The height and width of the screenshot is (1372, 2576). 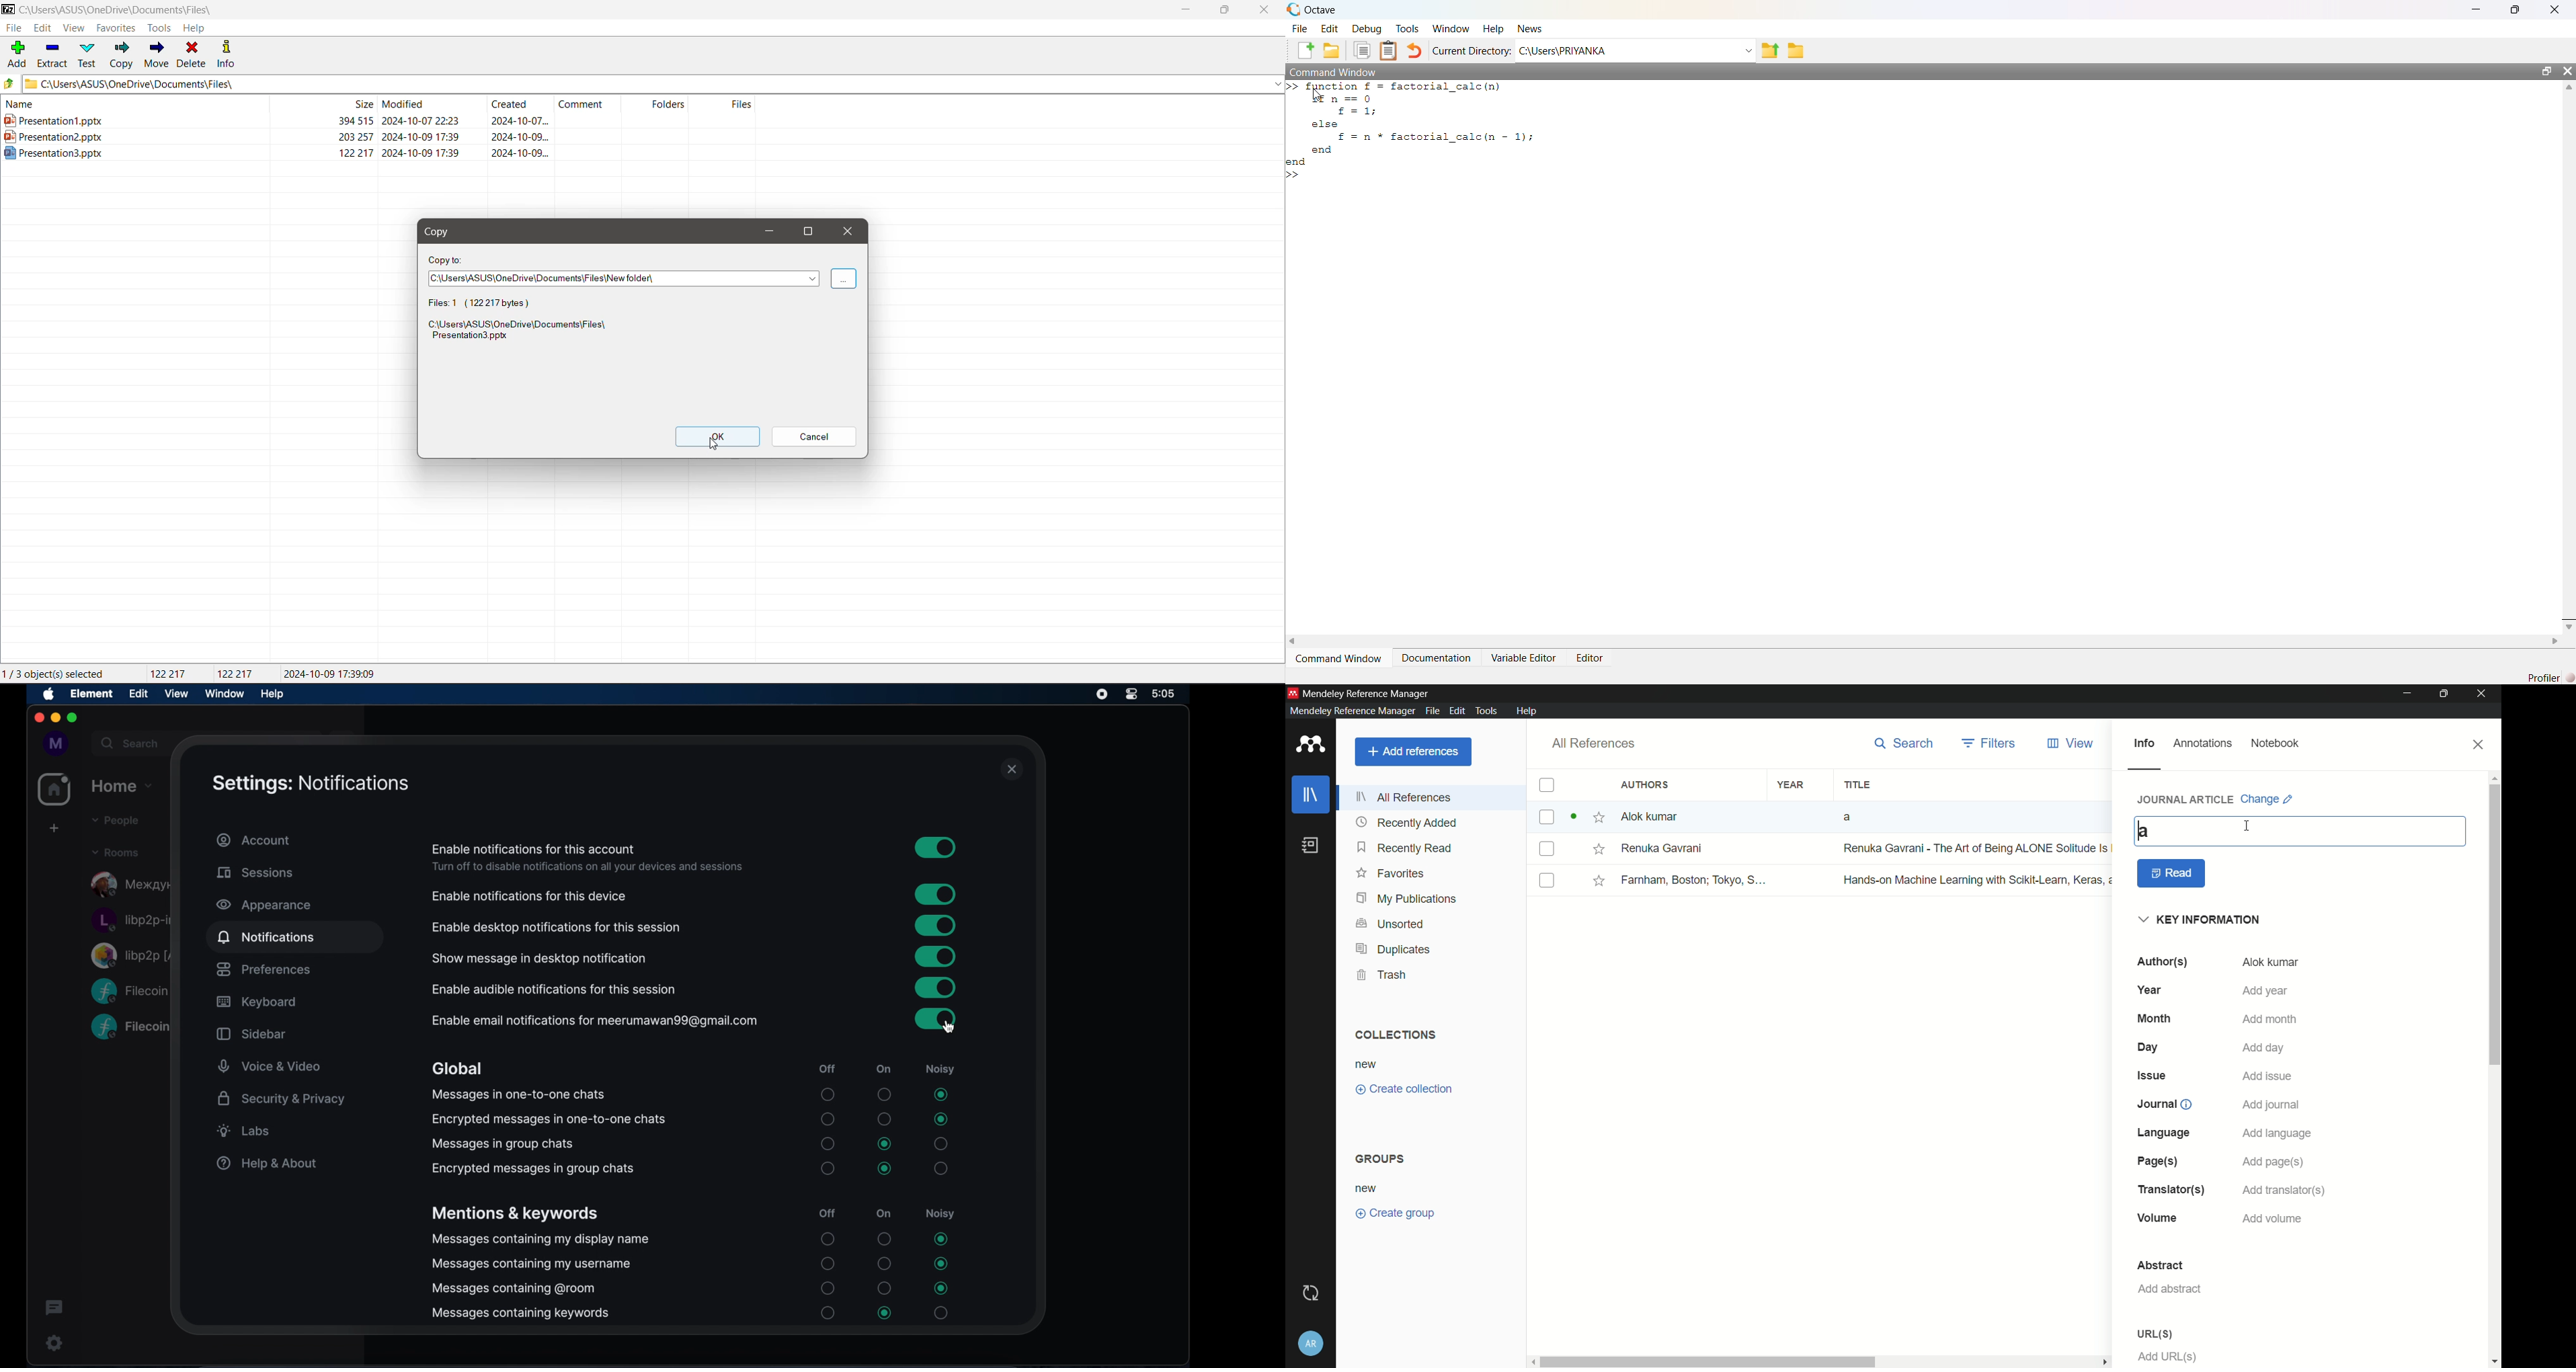 I want to click on Current Directory:, so click(x=1474, y=52).